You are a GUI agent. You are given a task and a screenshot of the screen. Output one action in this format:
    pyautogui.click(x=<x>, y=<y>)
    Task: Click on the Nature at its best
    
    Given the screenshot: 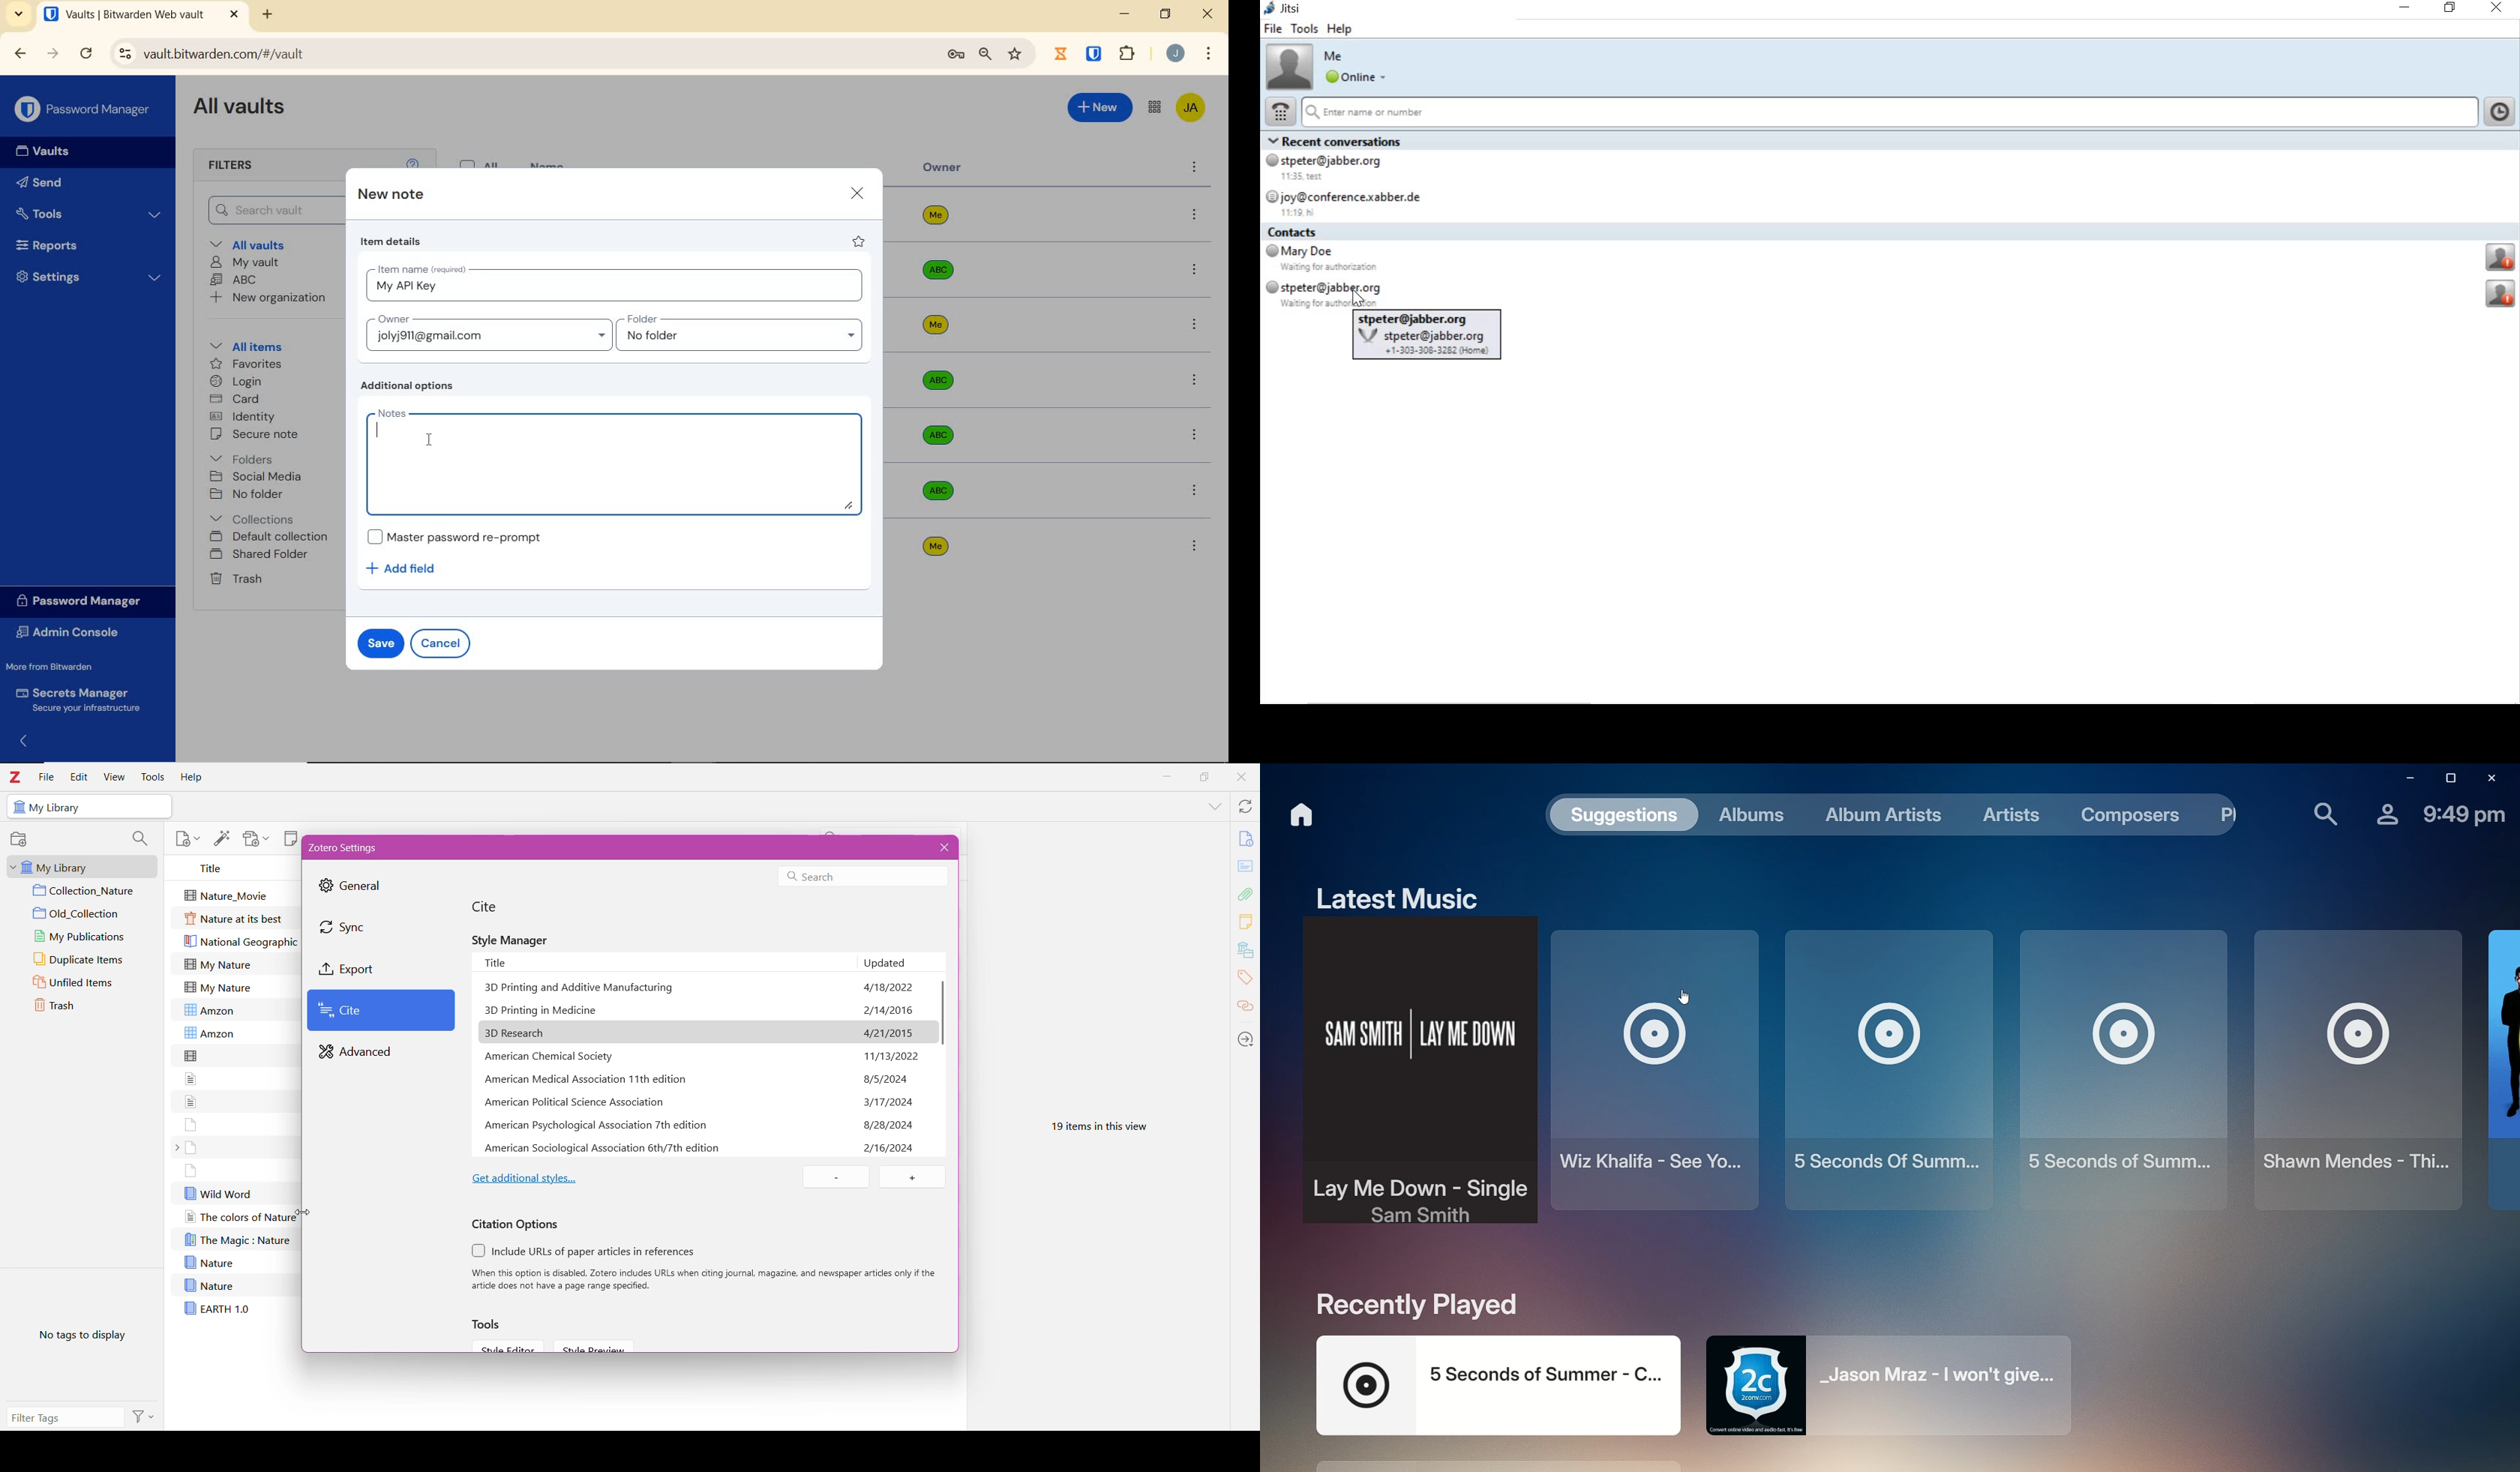 What is the action you would take?
    pyautogui.click(x=236, y=920)
    